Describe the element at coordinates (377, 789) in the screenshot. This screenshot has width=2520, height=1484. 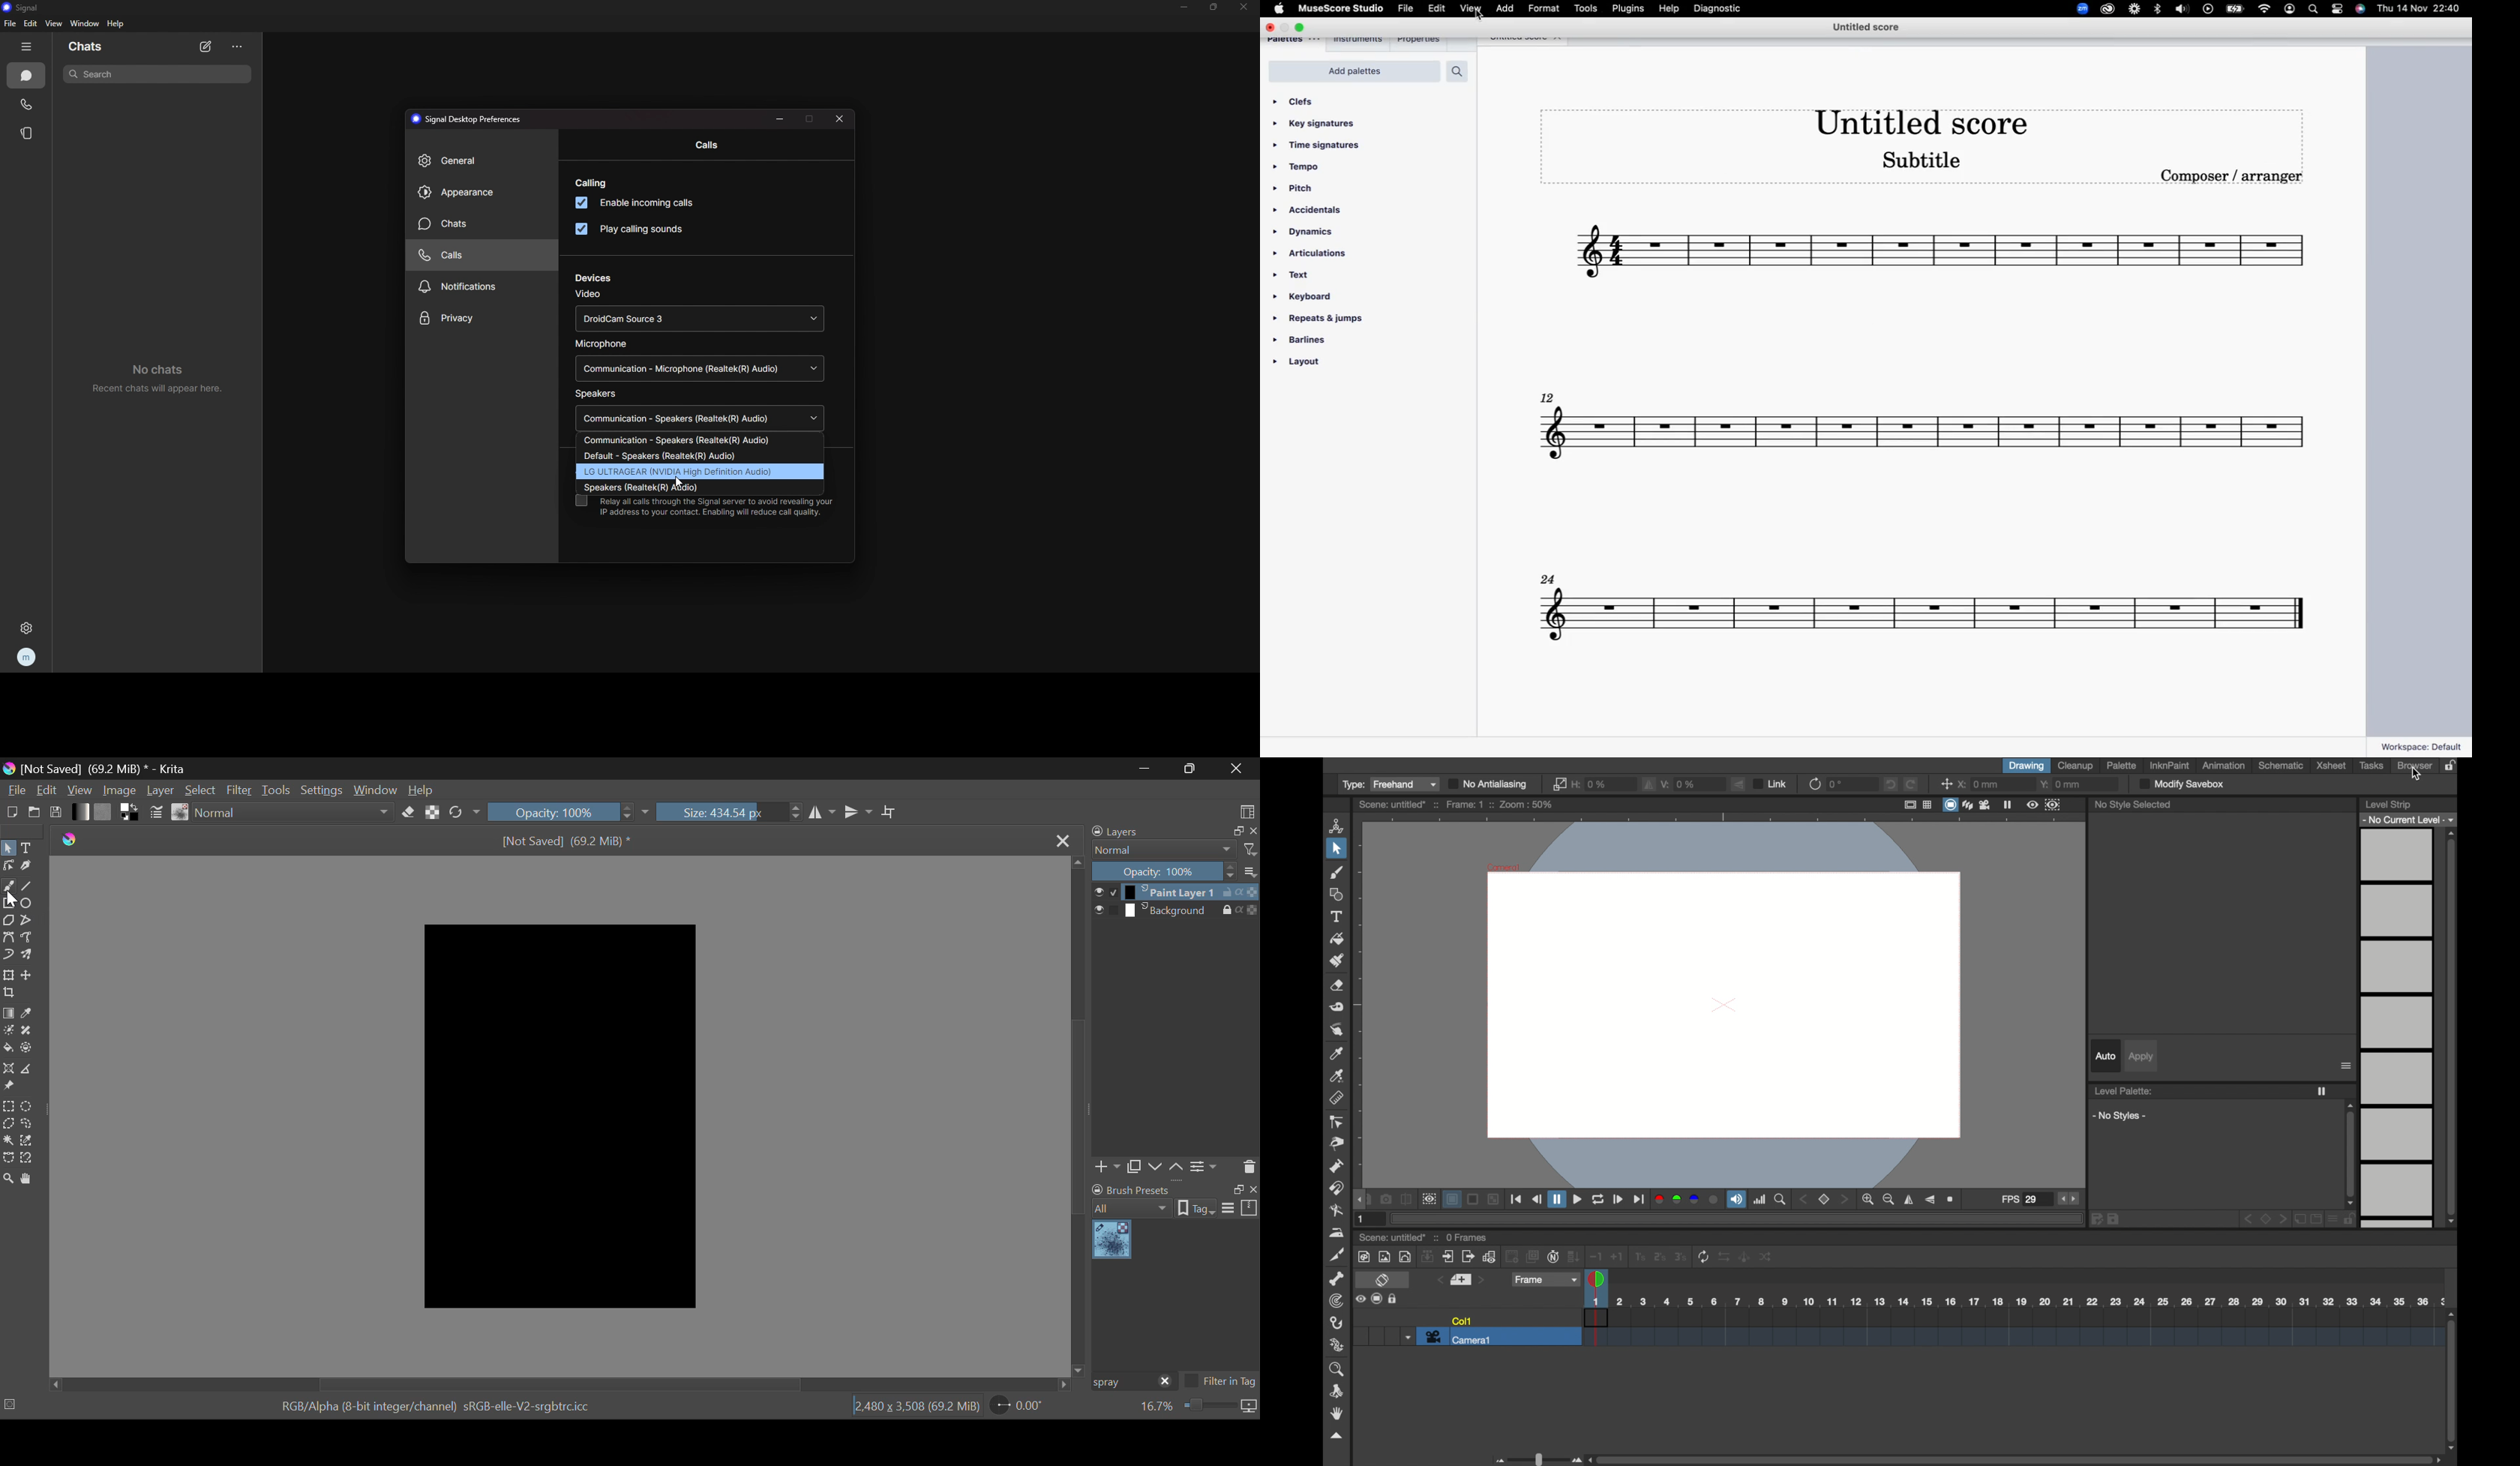
I see `Window` at that location.